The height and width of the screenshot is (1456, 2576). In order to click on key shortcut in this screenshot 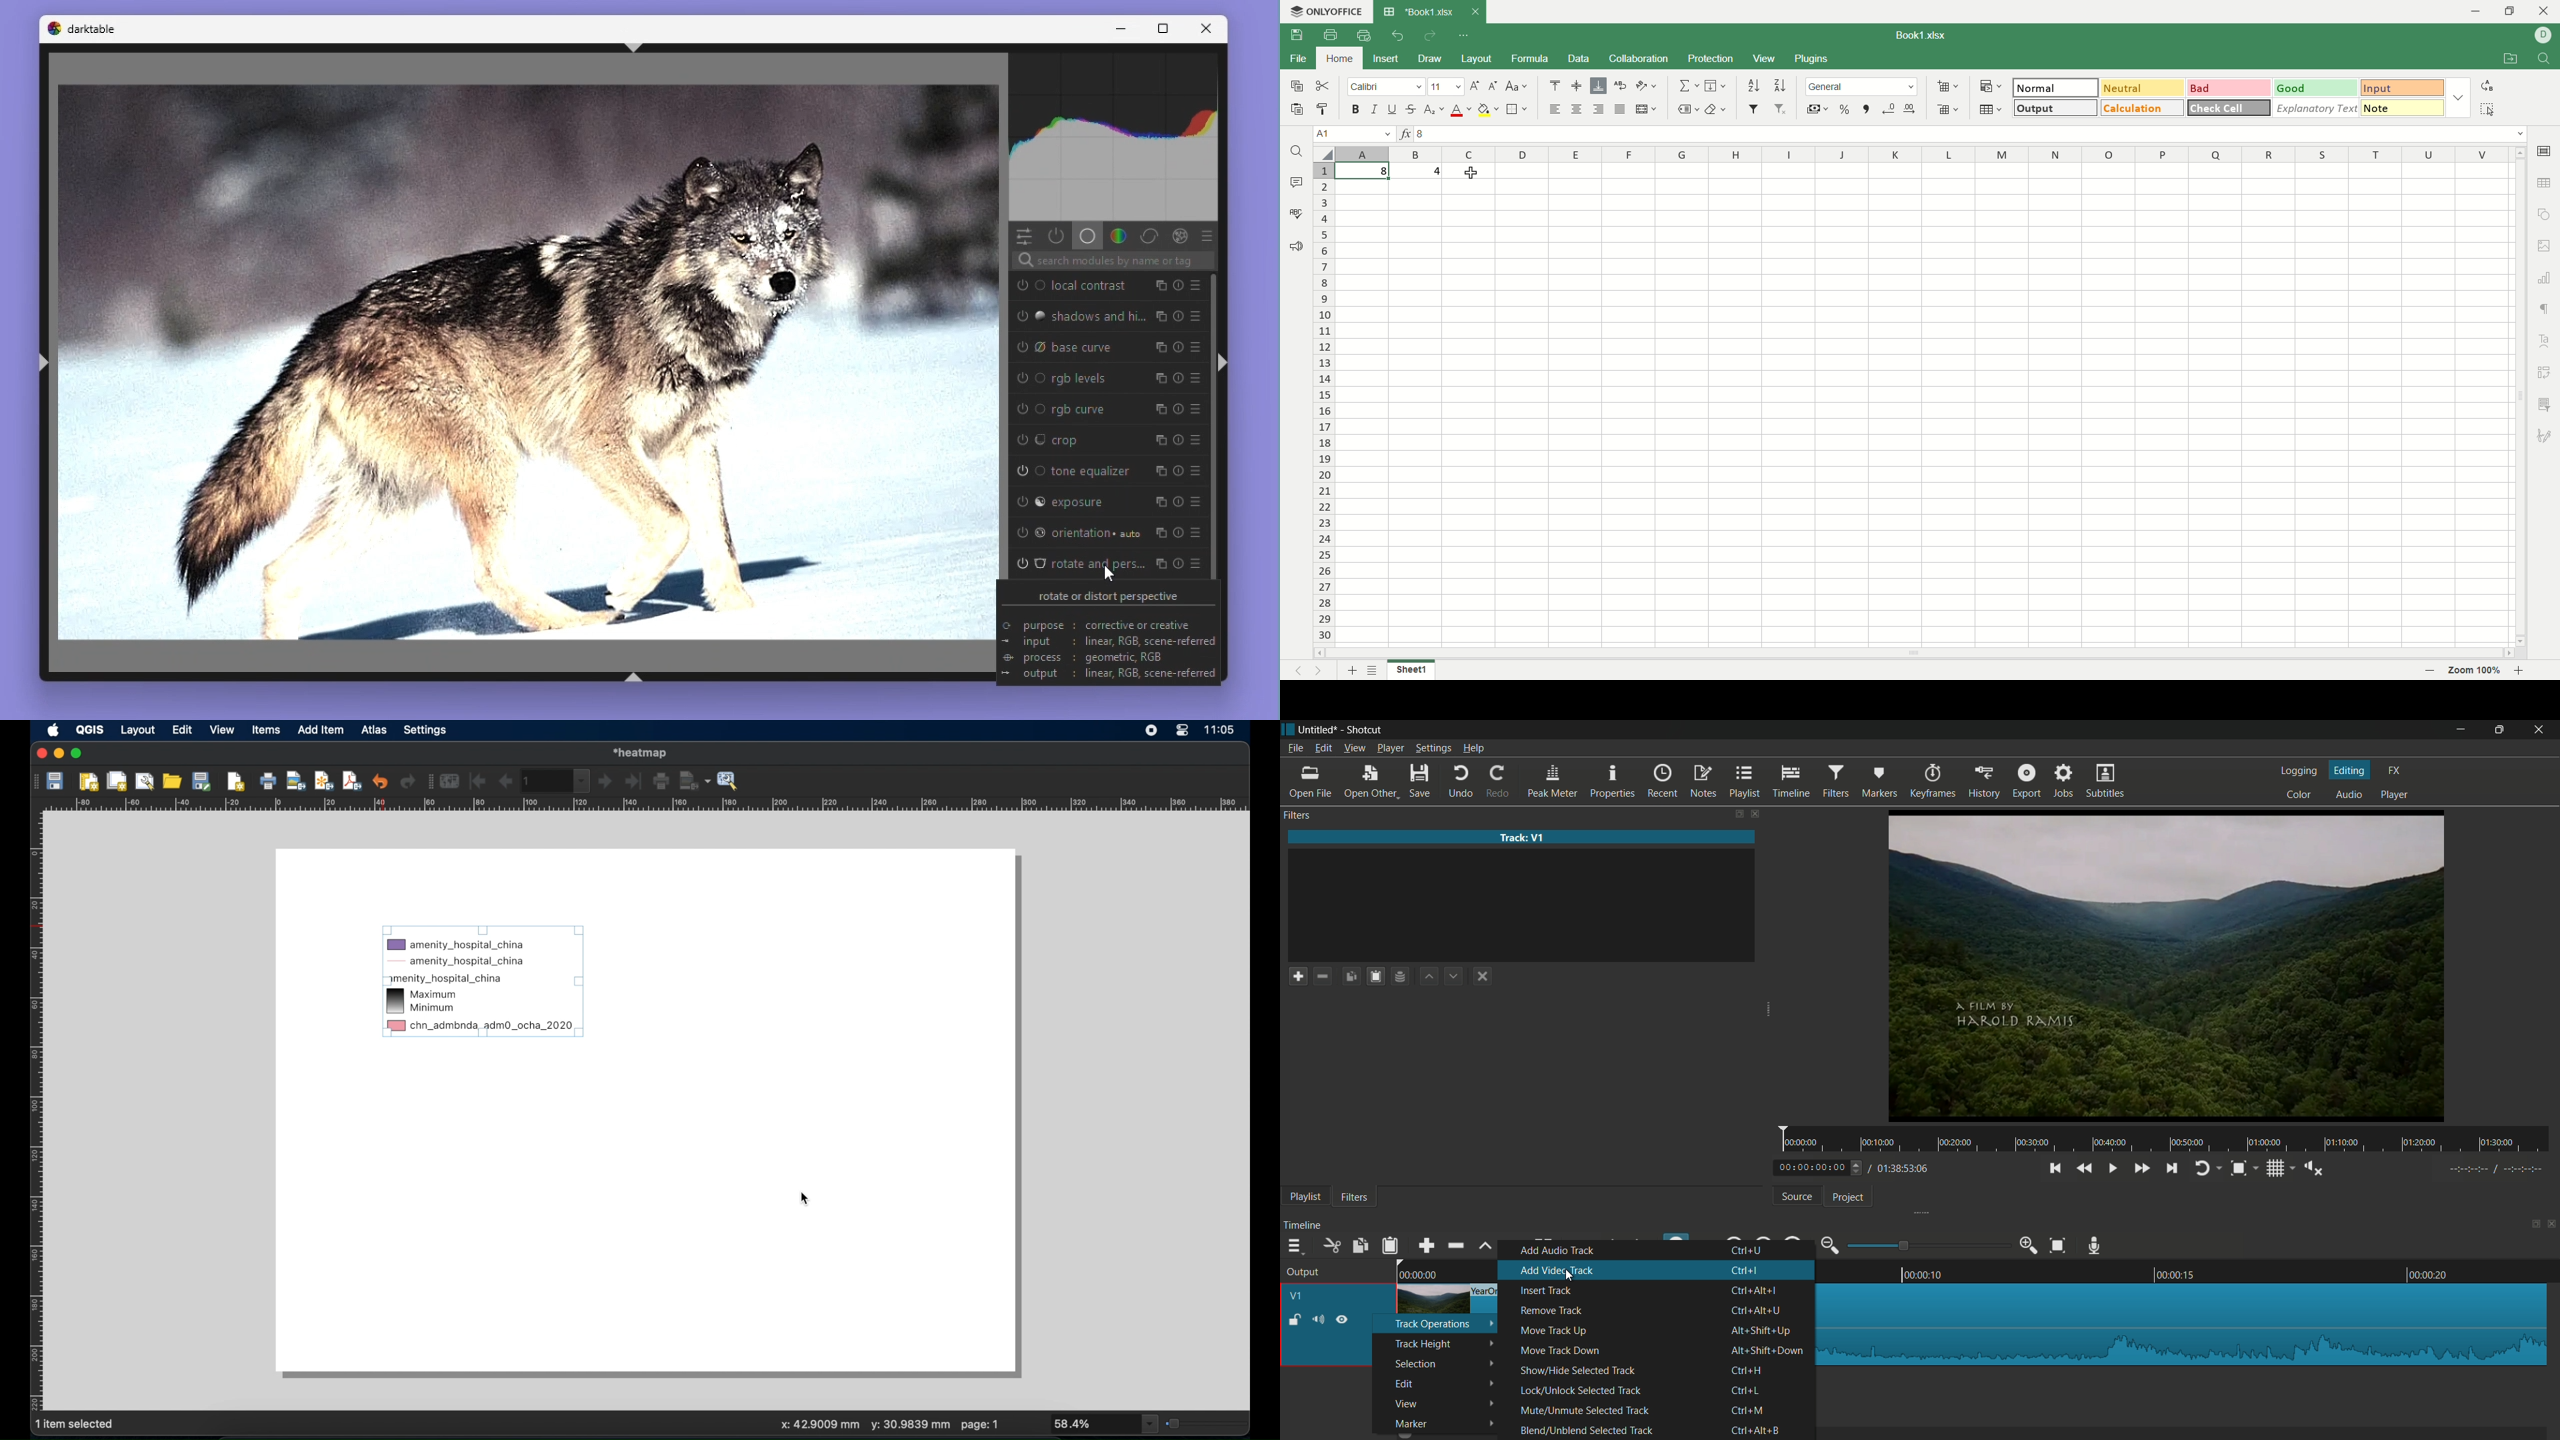, I will do `click(1748, 1411)`.